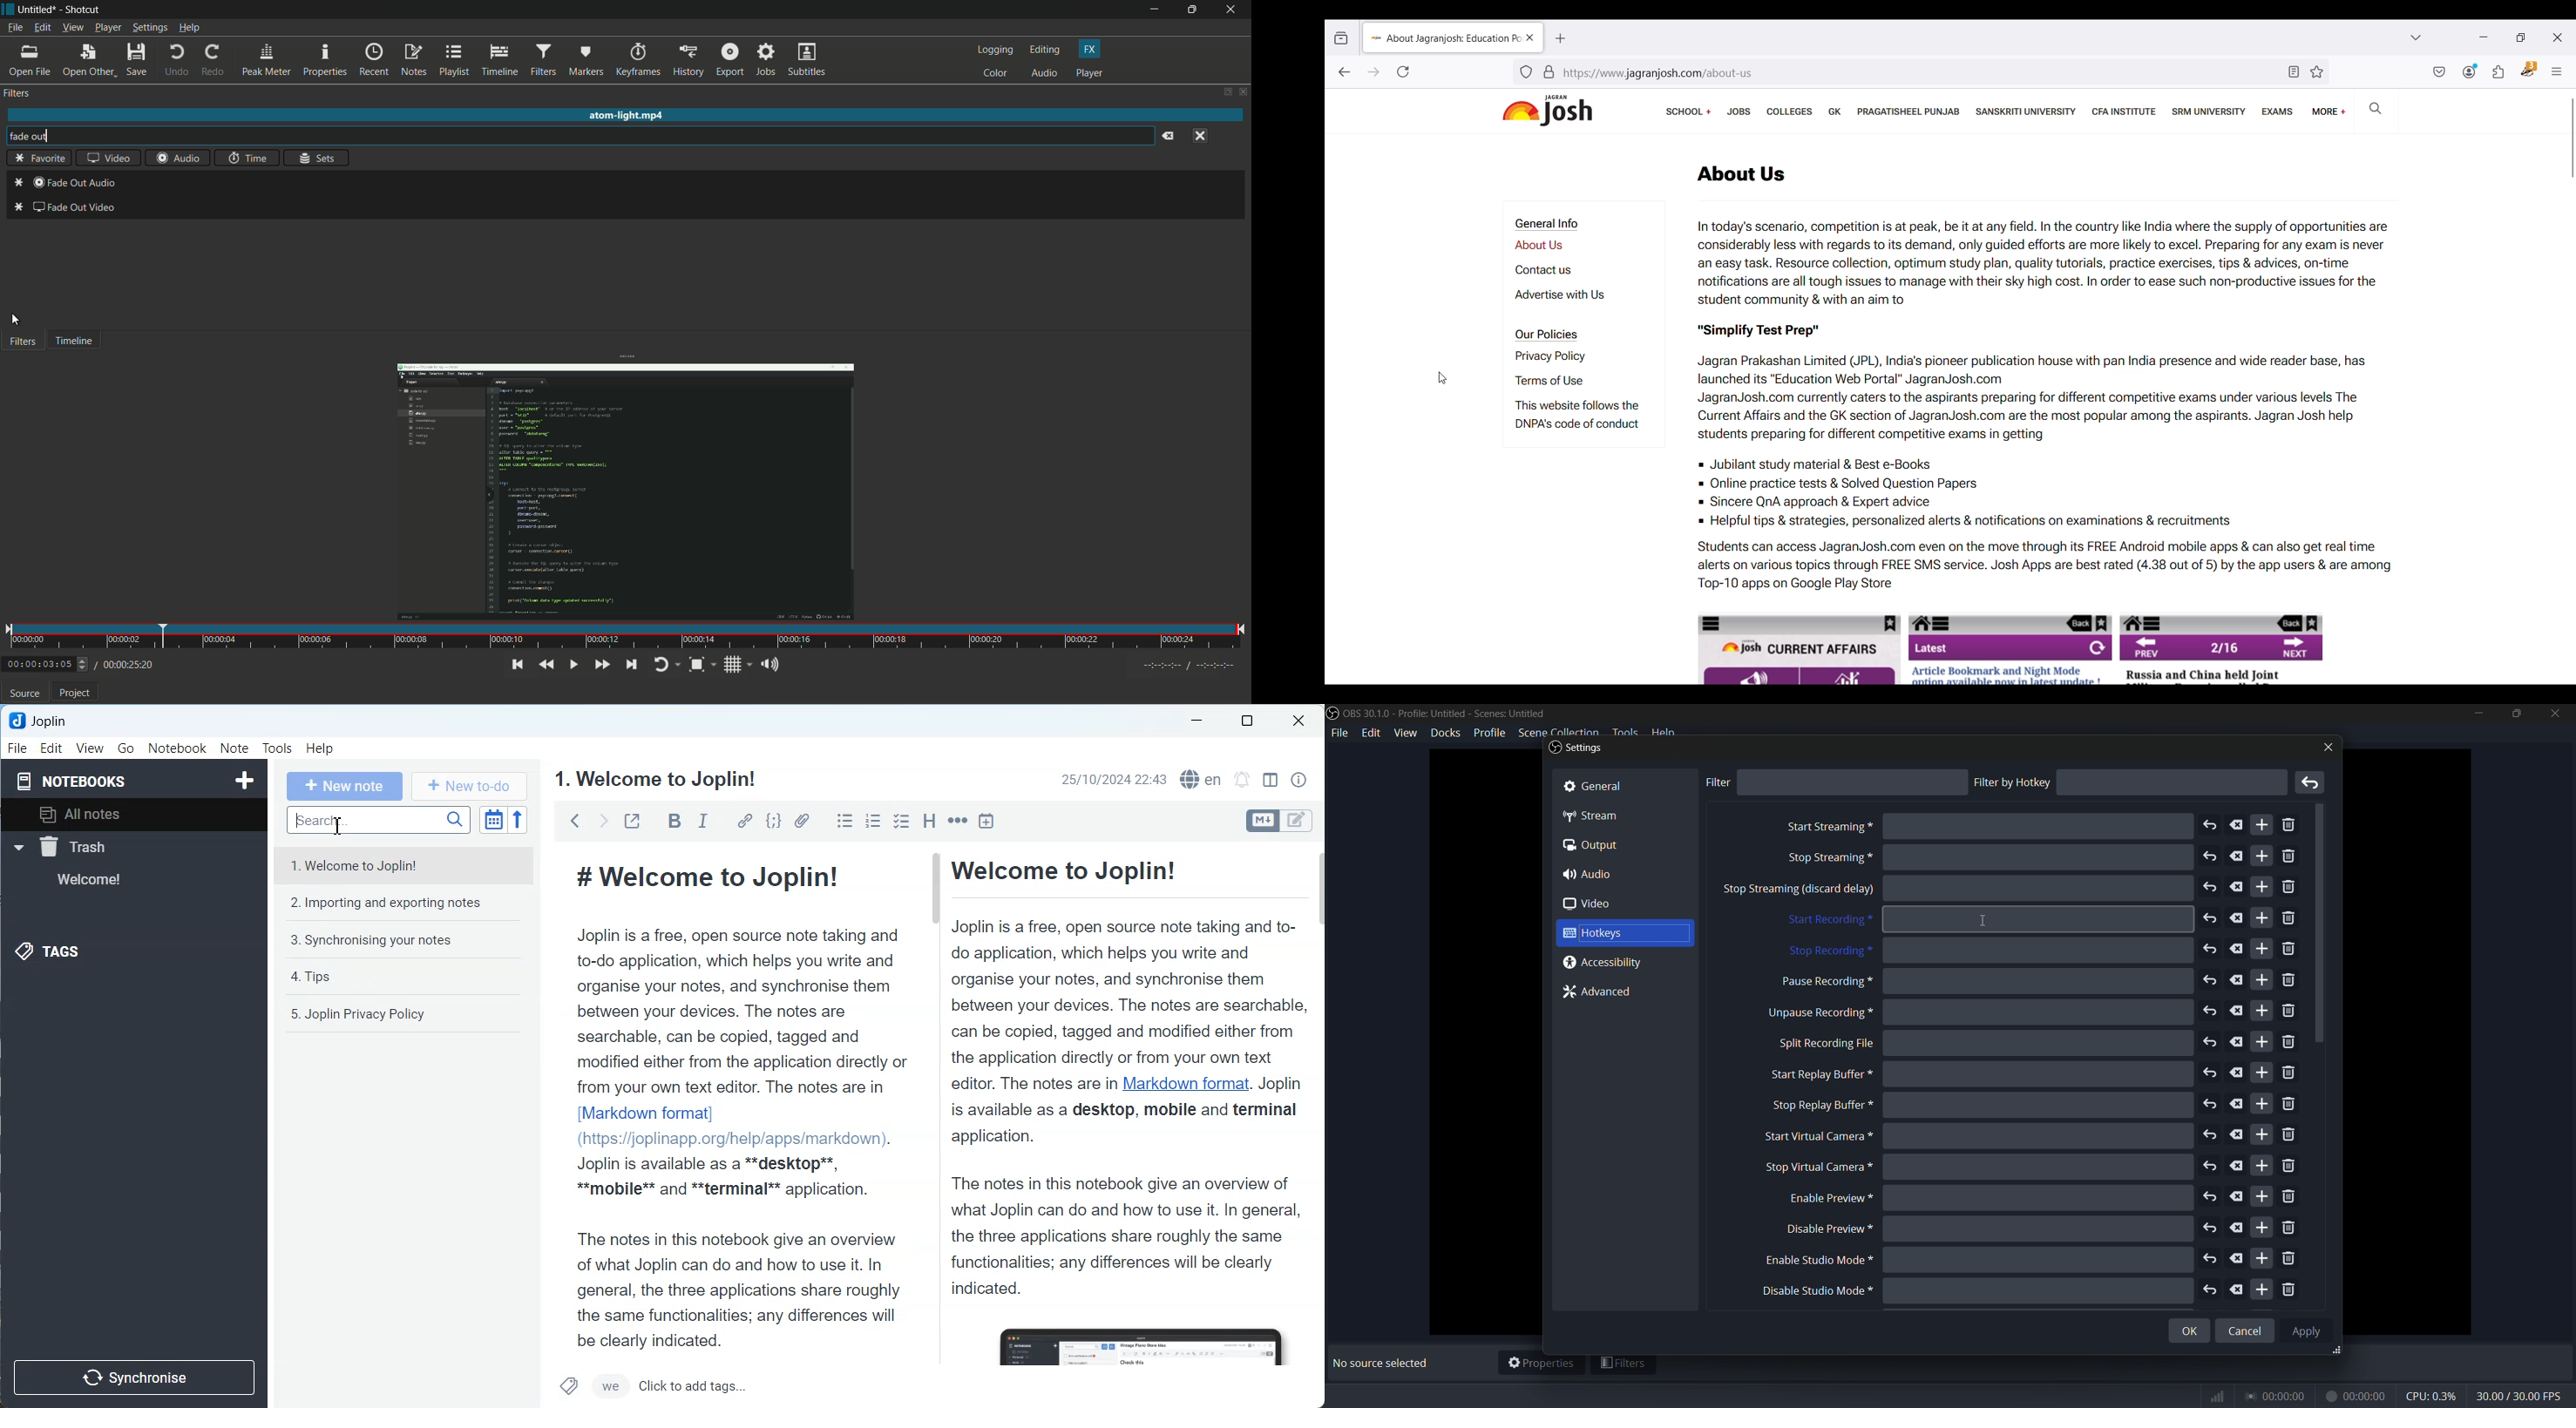  Describe the element at coordinates (934, 1029) in the screenshot. I see `Vertical ScrollBar` at that location.